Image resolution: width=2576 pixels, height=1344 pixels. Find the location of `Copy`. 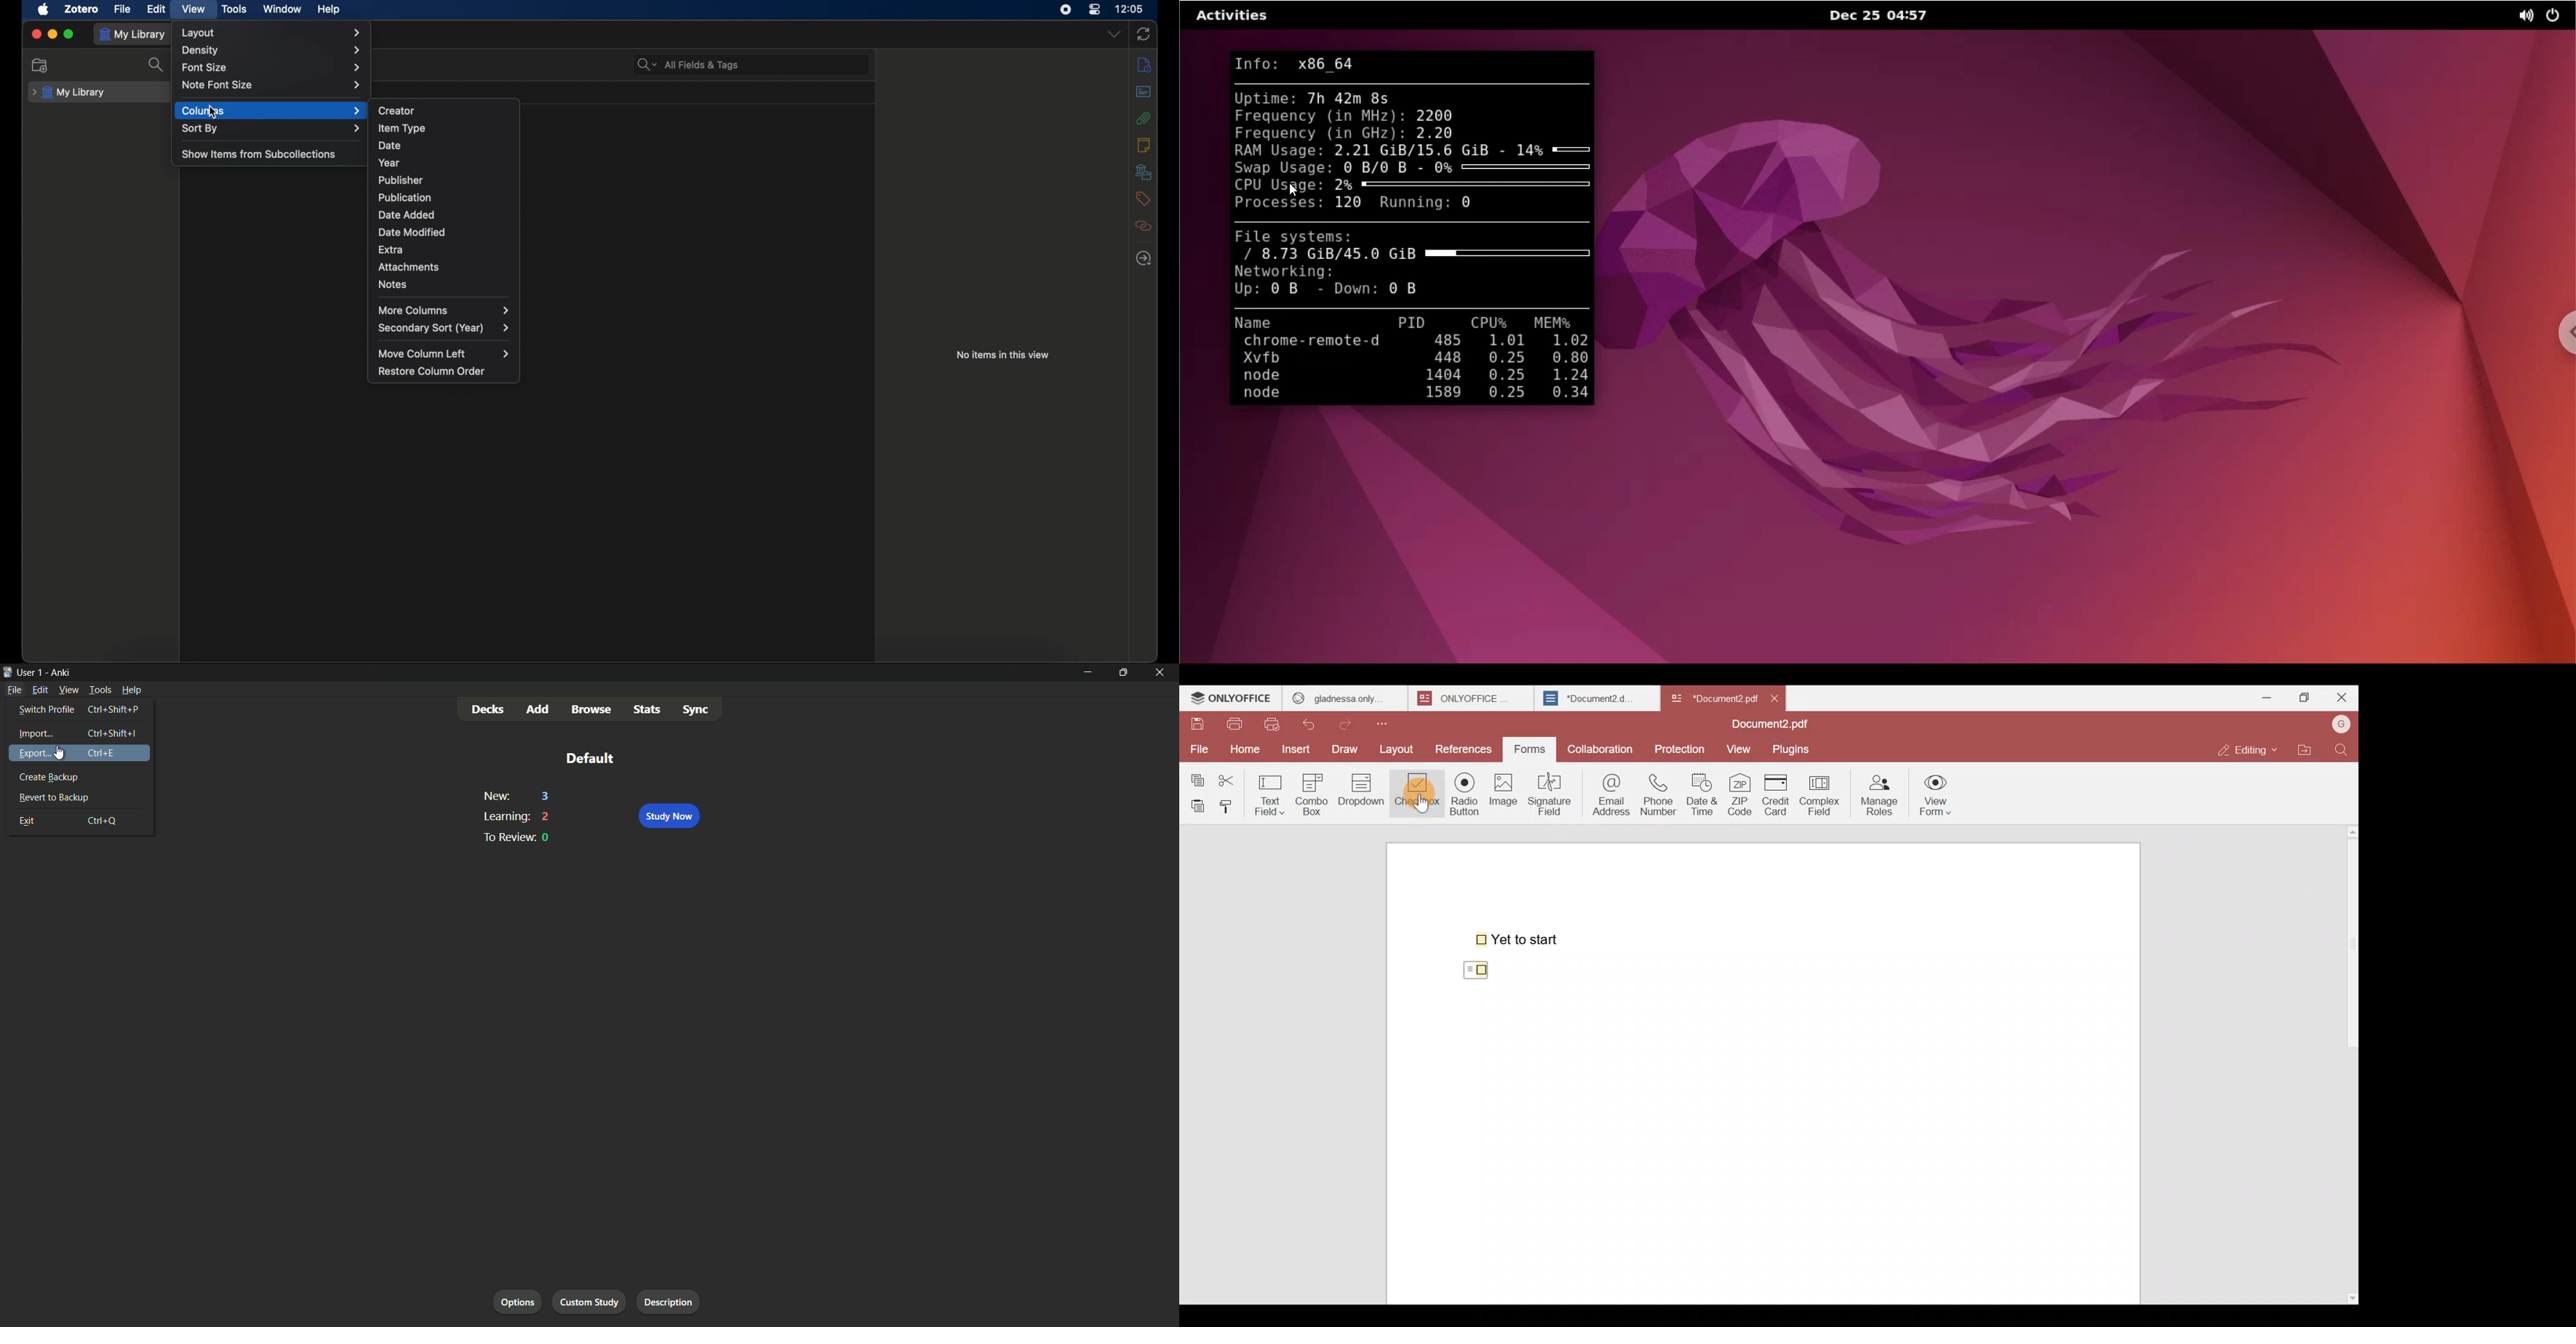

Copy is located at coordinates (1195, 777).